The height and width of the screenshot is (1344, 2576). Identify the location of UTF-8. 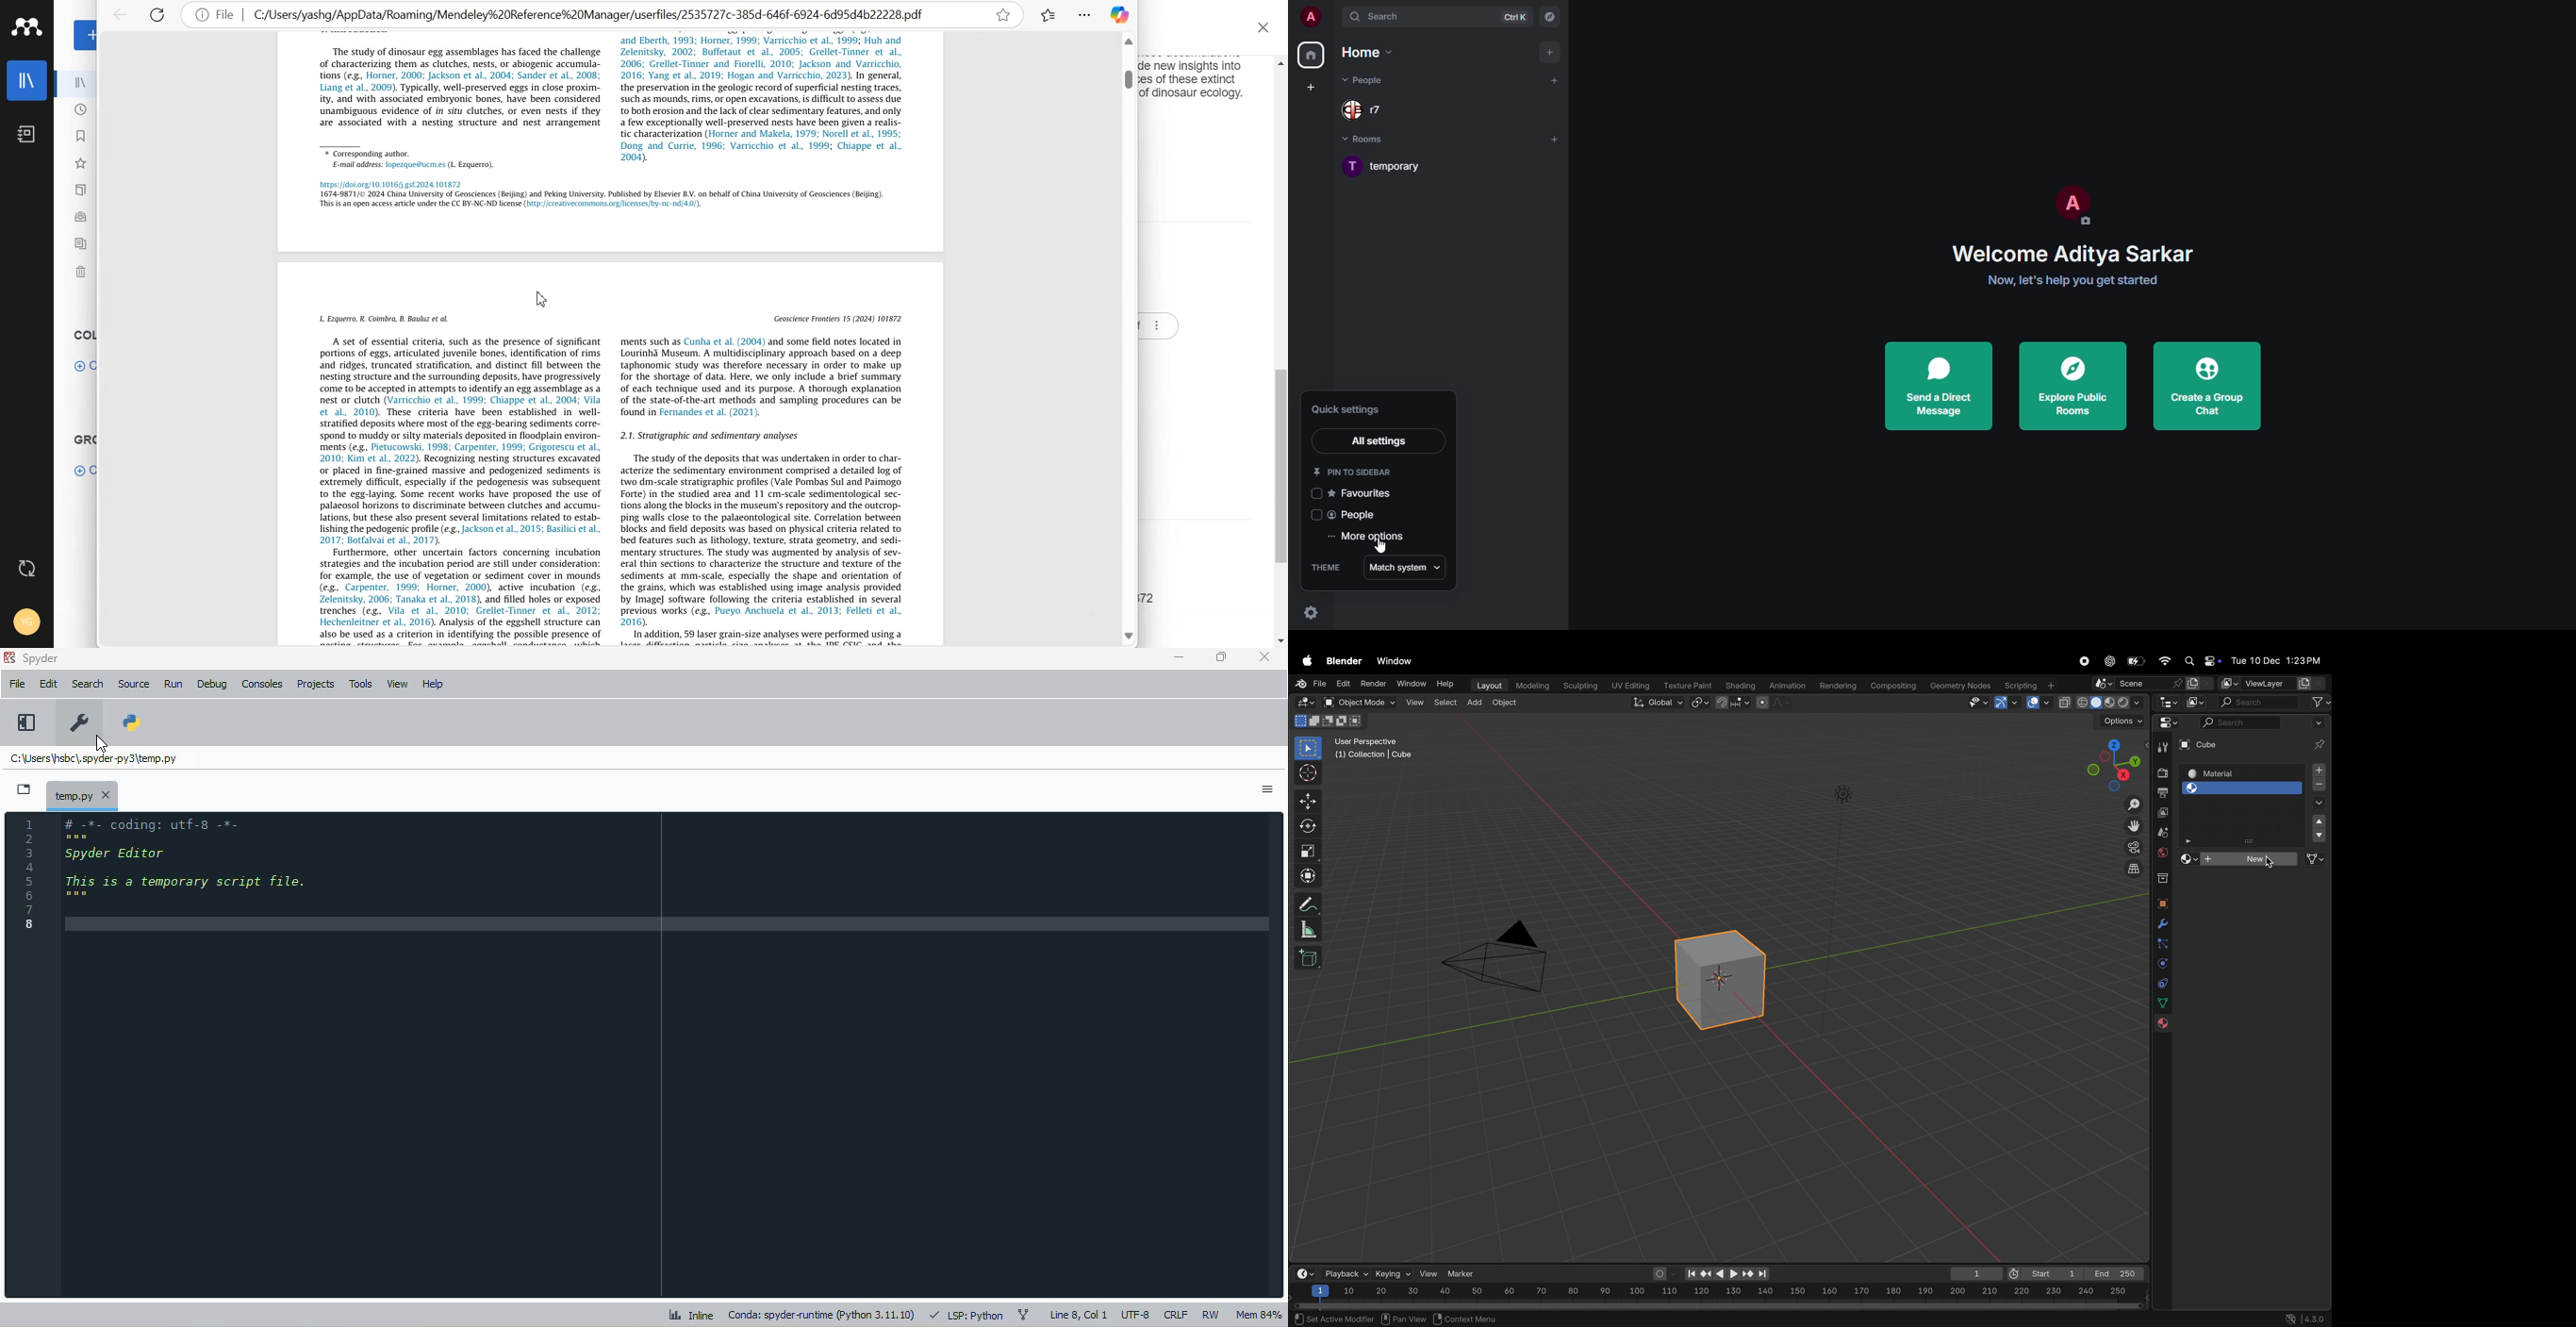
(1136, 1315).